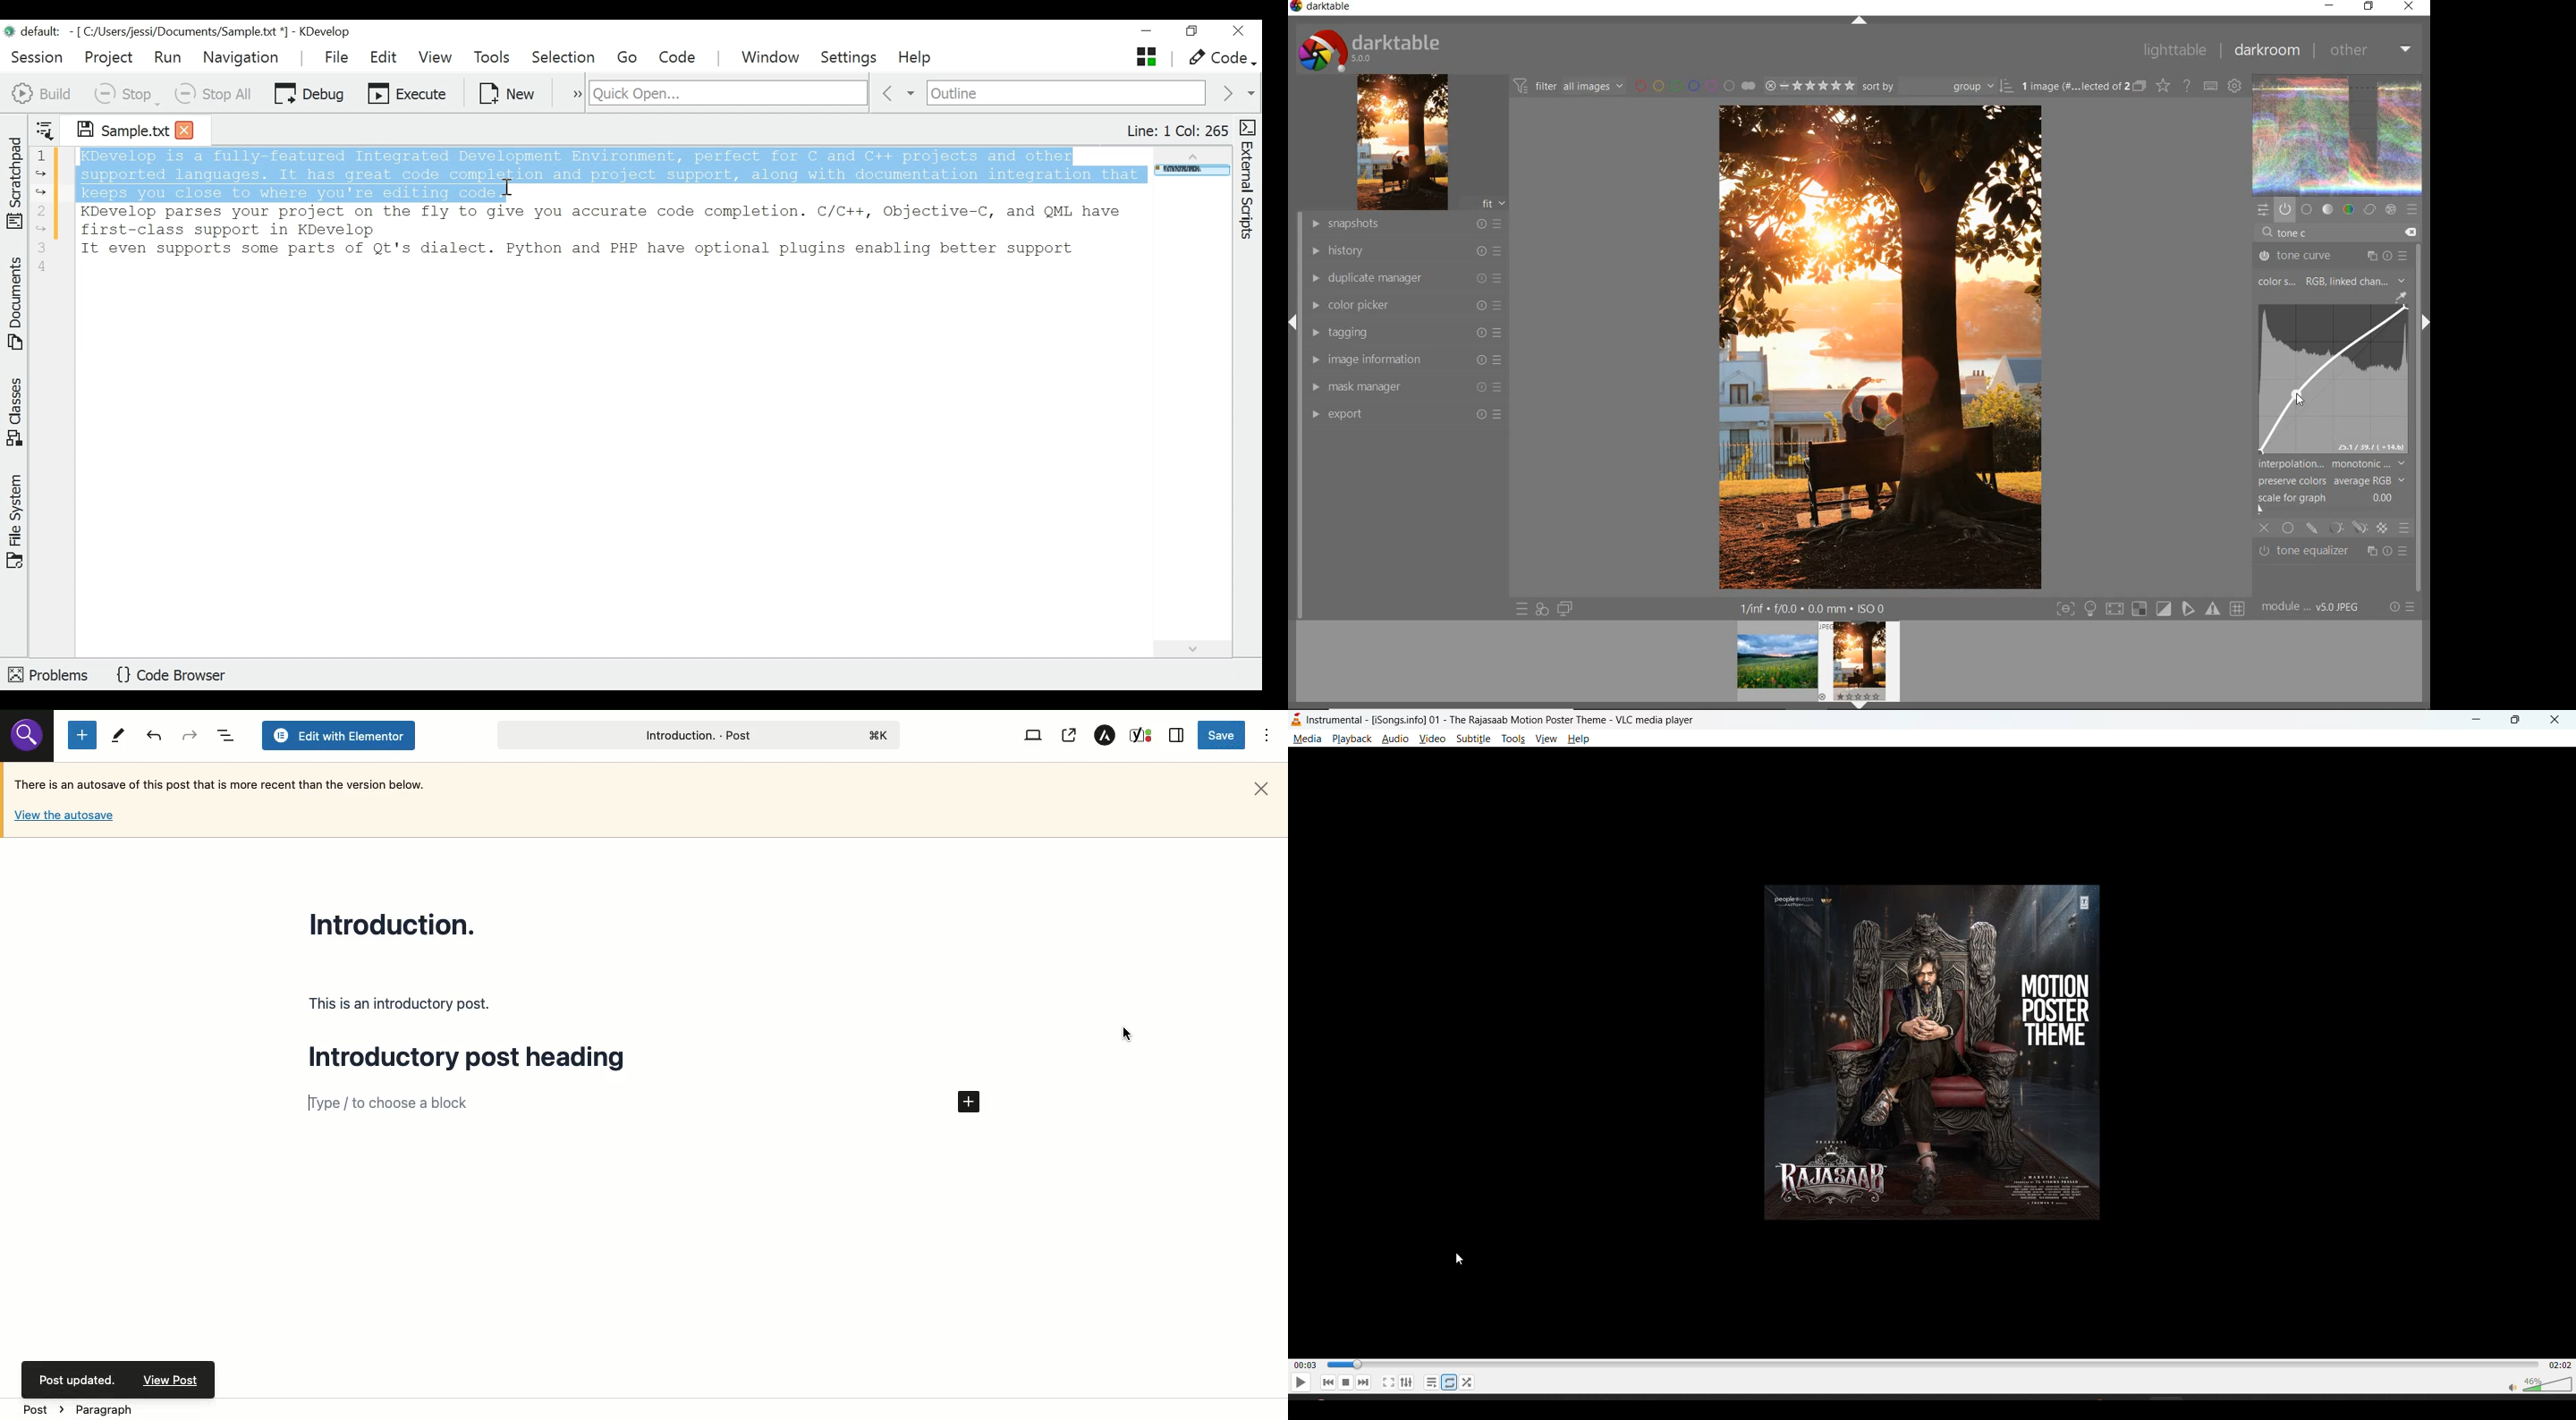 Image resolution: width=2576 pixels, height=1428 pixels. I want to click on View autosave, so click(64, 818).